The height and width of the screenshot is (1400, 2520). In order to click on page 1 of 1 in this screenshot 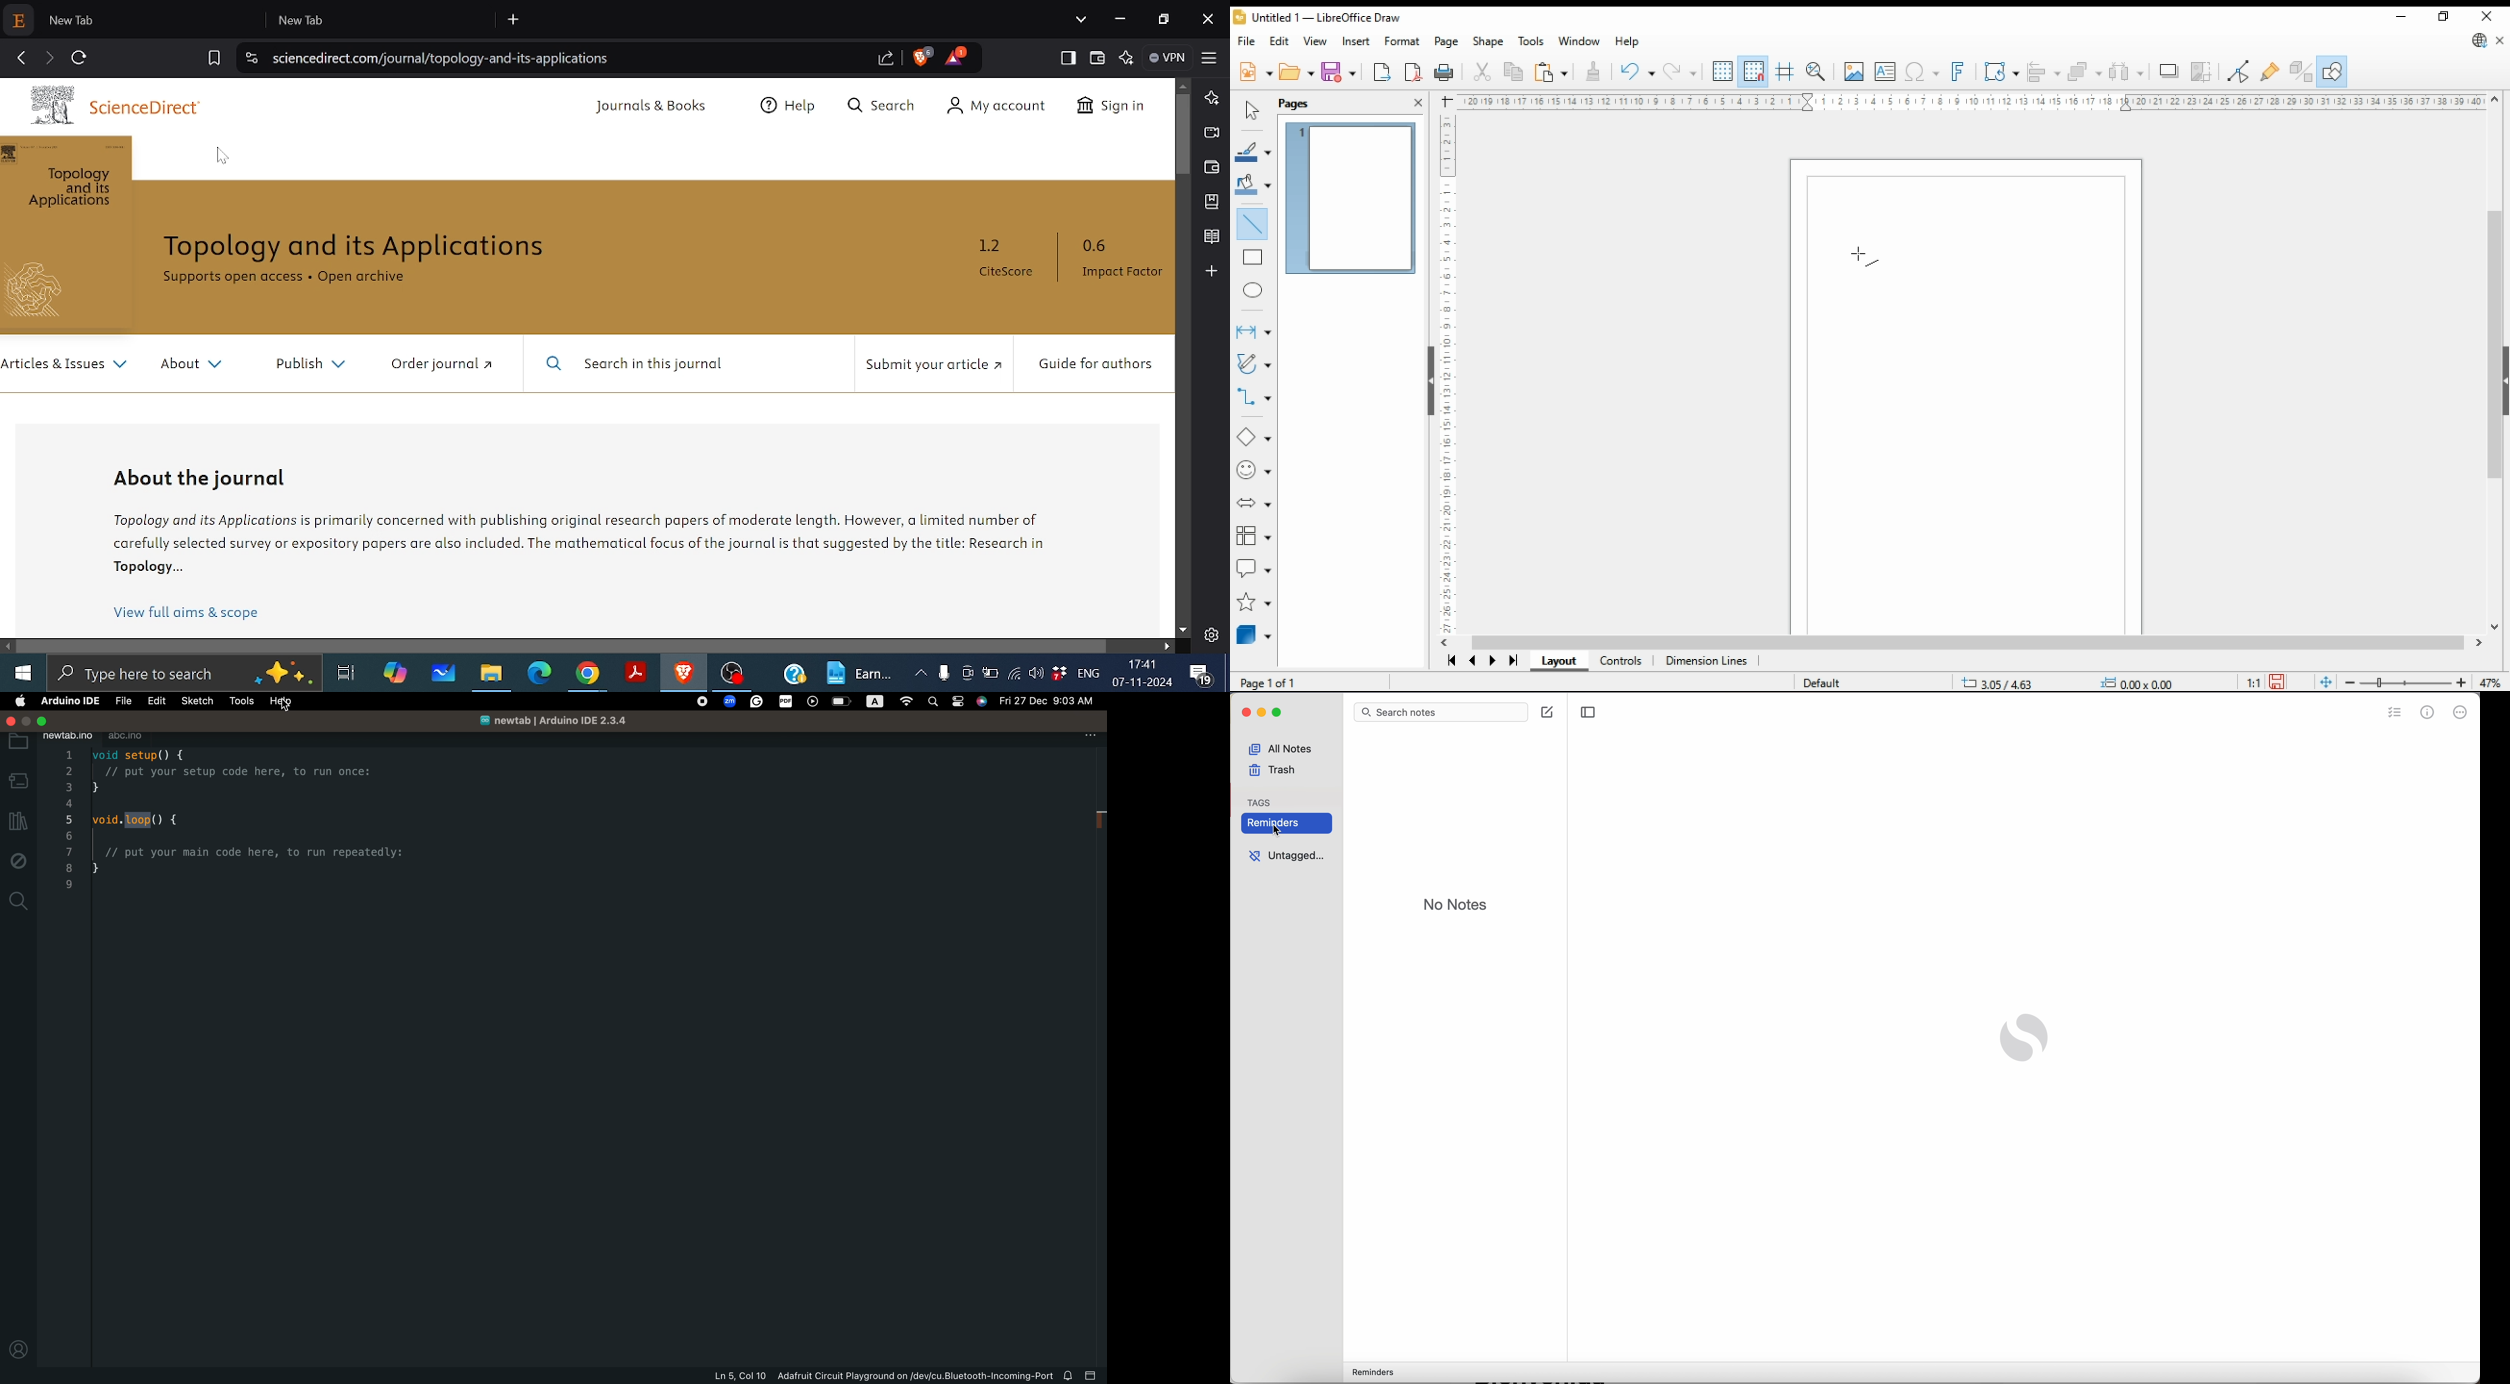, I will do `click(1271, 682)`.